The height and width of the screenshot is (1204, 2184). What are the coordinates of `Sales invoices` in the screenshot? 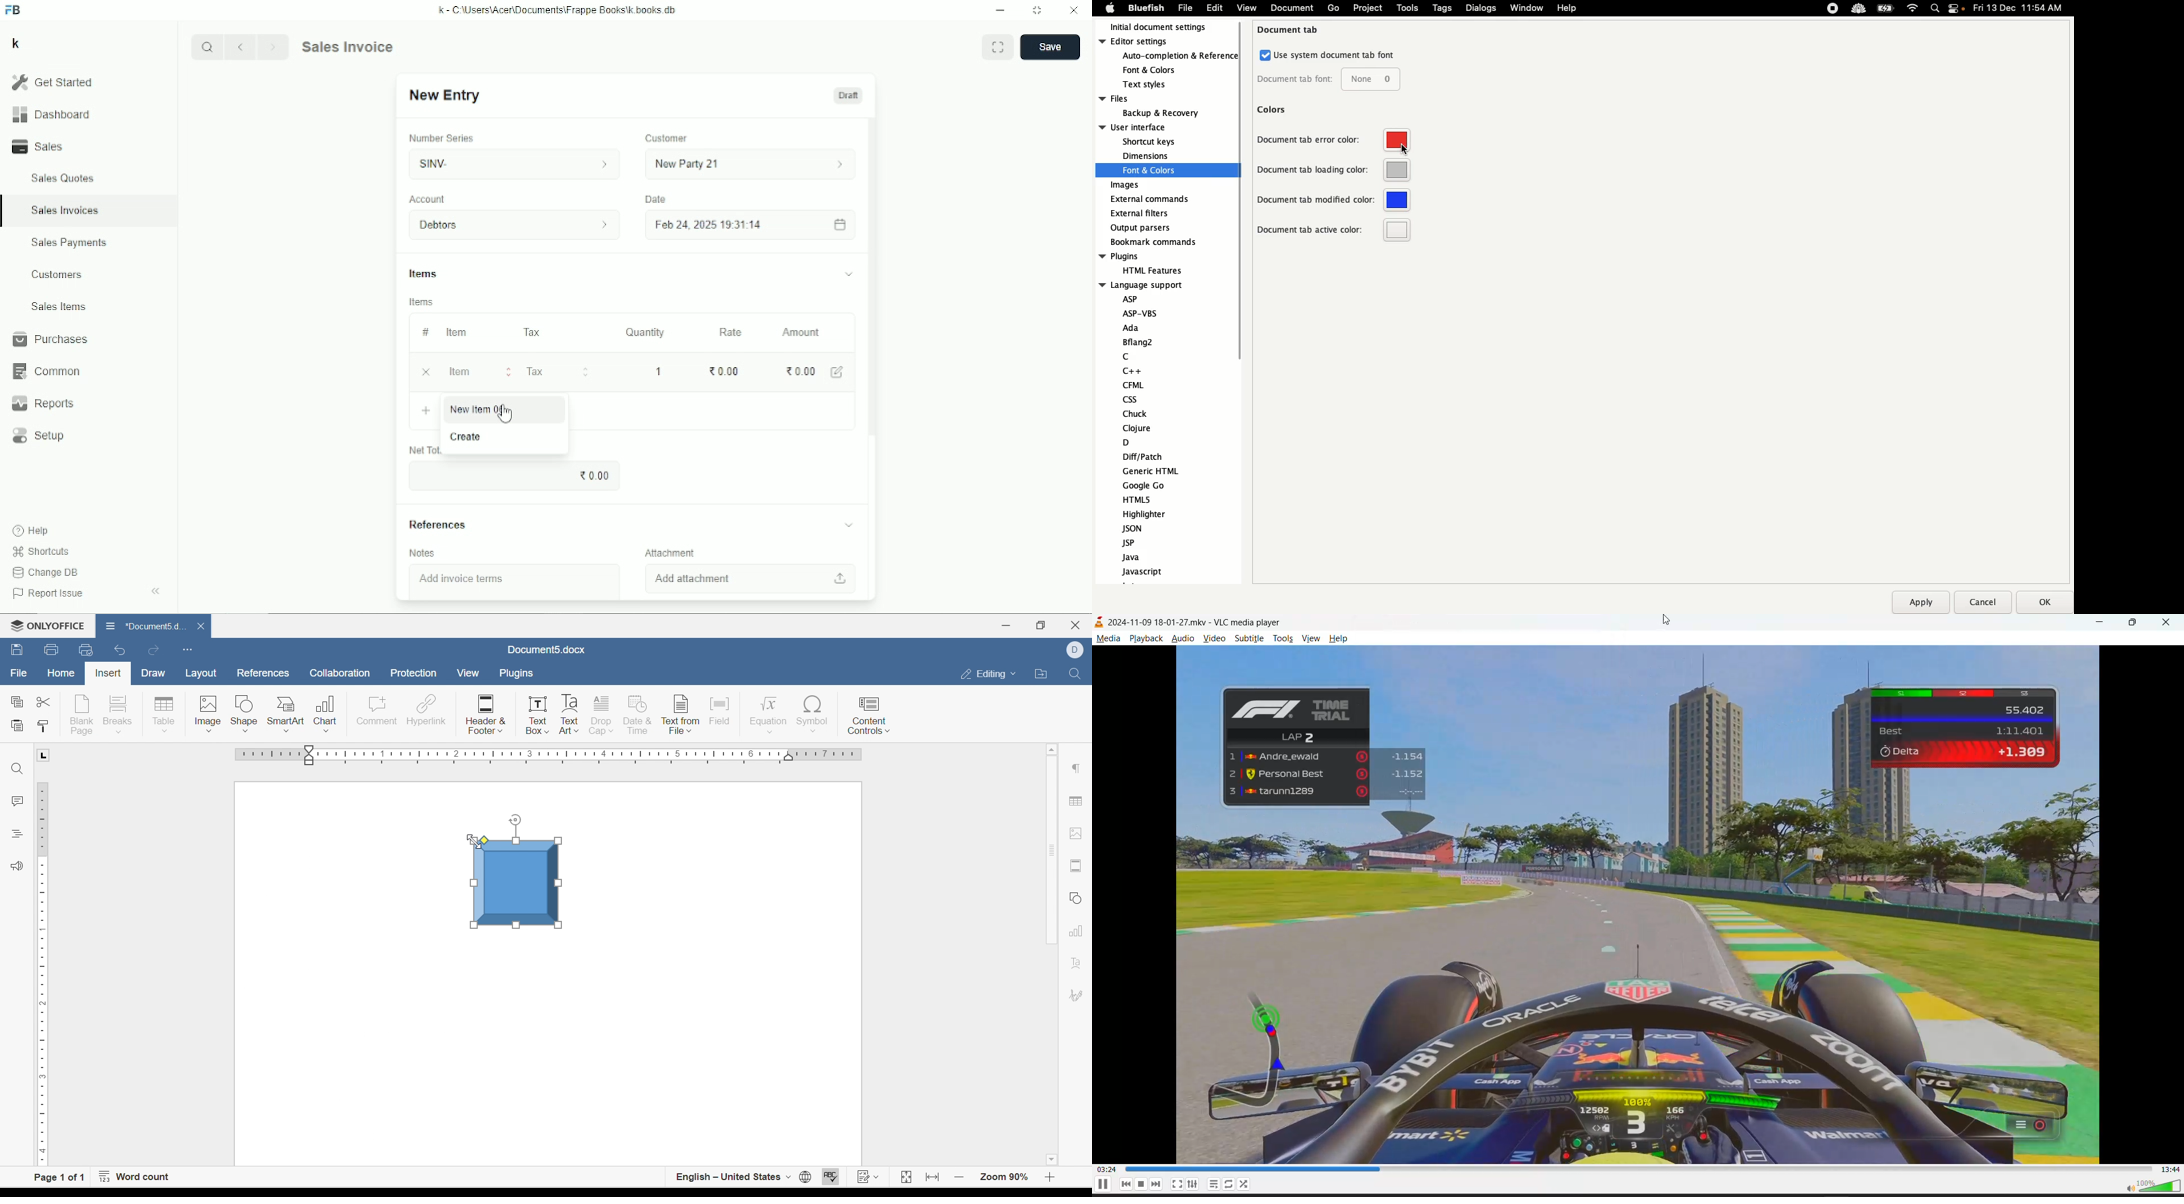 It's located at (64, 210).